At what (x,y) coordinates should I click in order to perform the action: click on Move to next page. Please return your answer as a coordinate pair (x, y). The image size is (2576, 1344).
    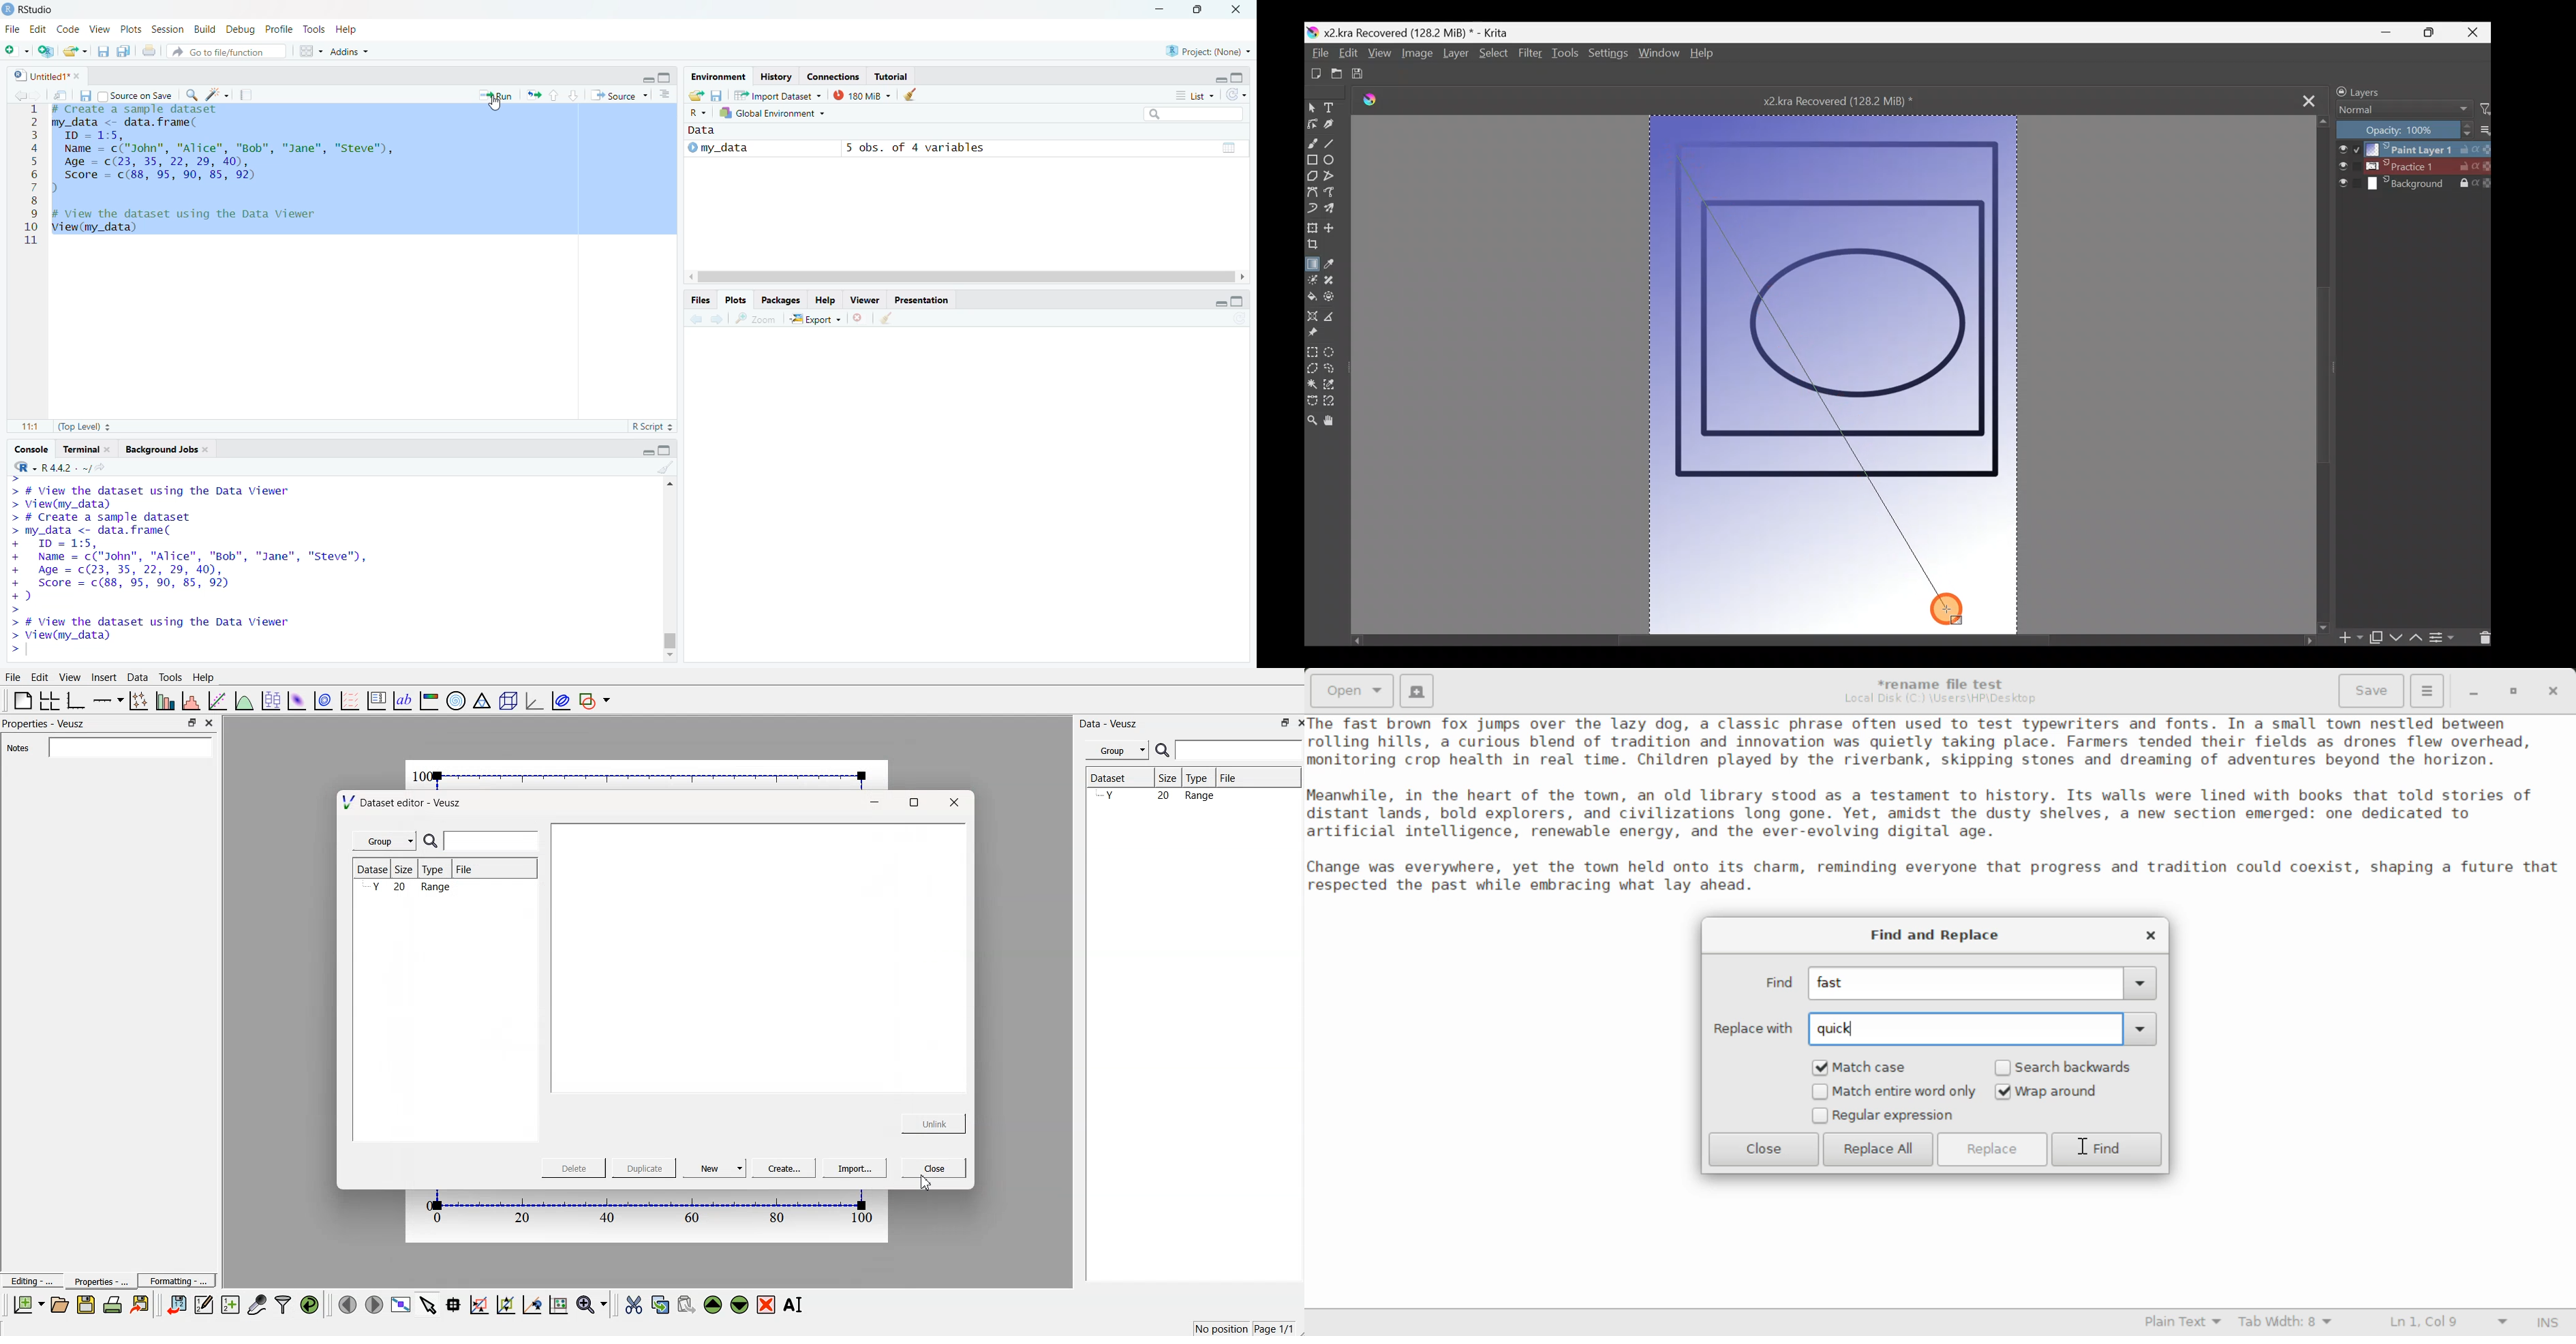
    Looking at the image, I should click on (373, 1303).